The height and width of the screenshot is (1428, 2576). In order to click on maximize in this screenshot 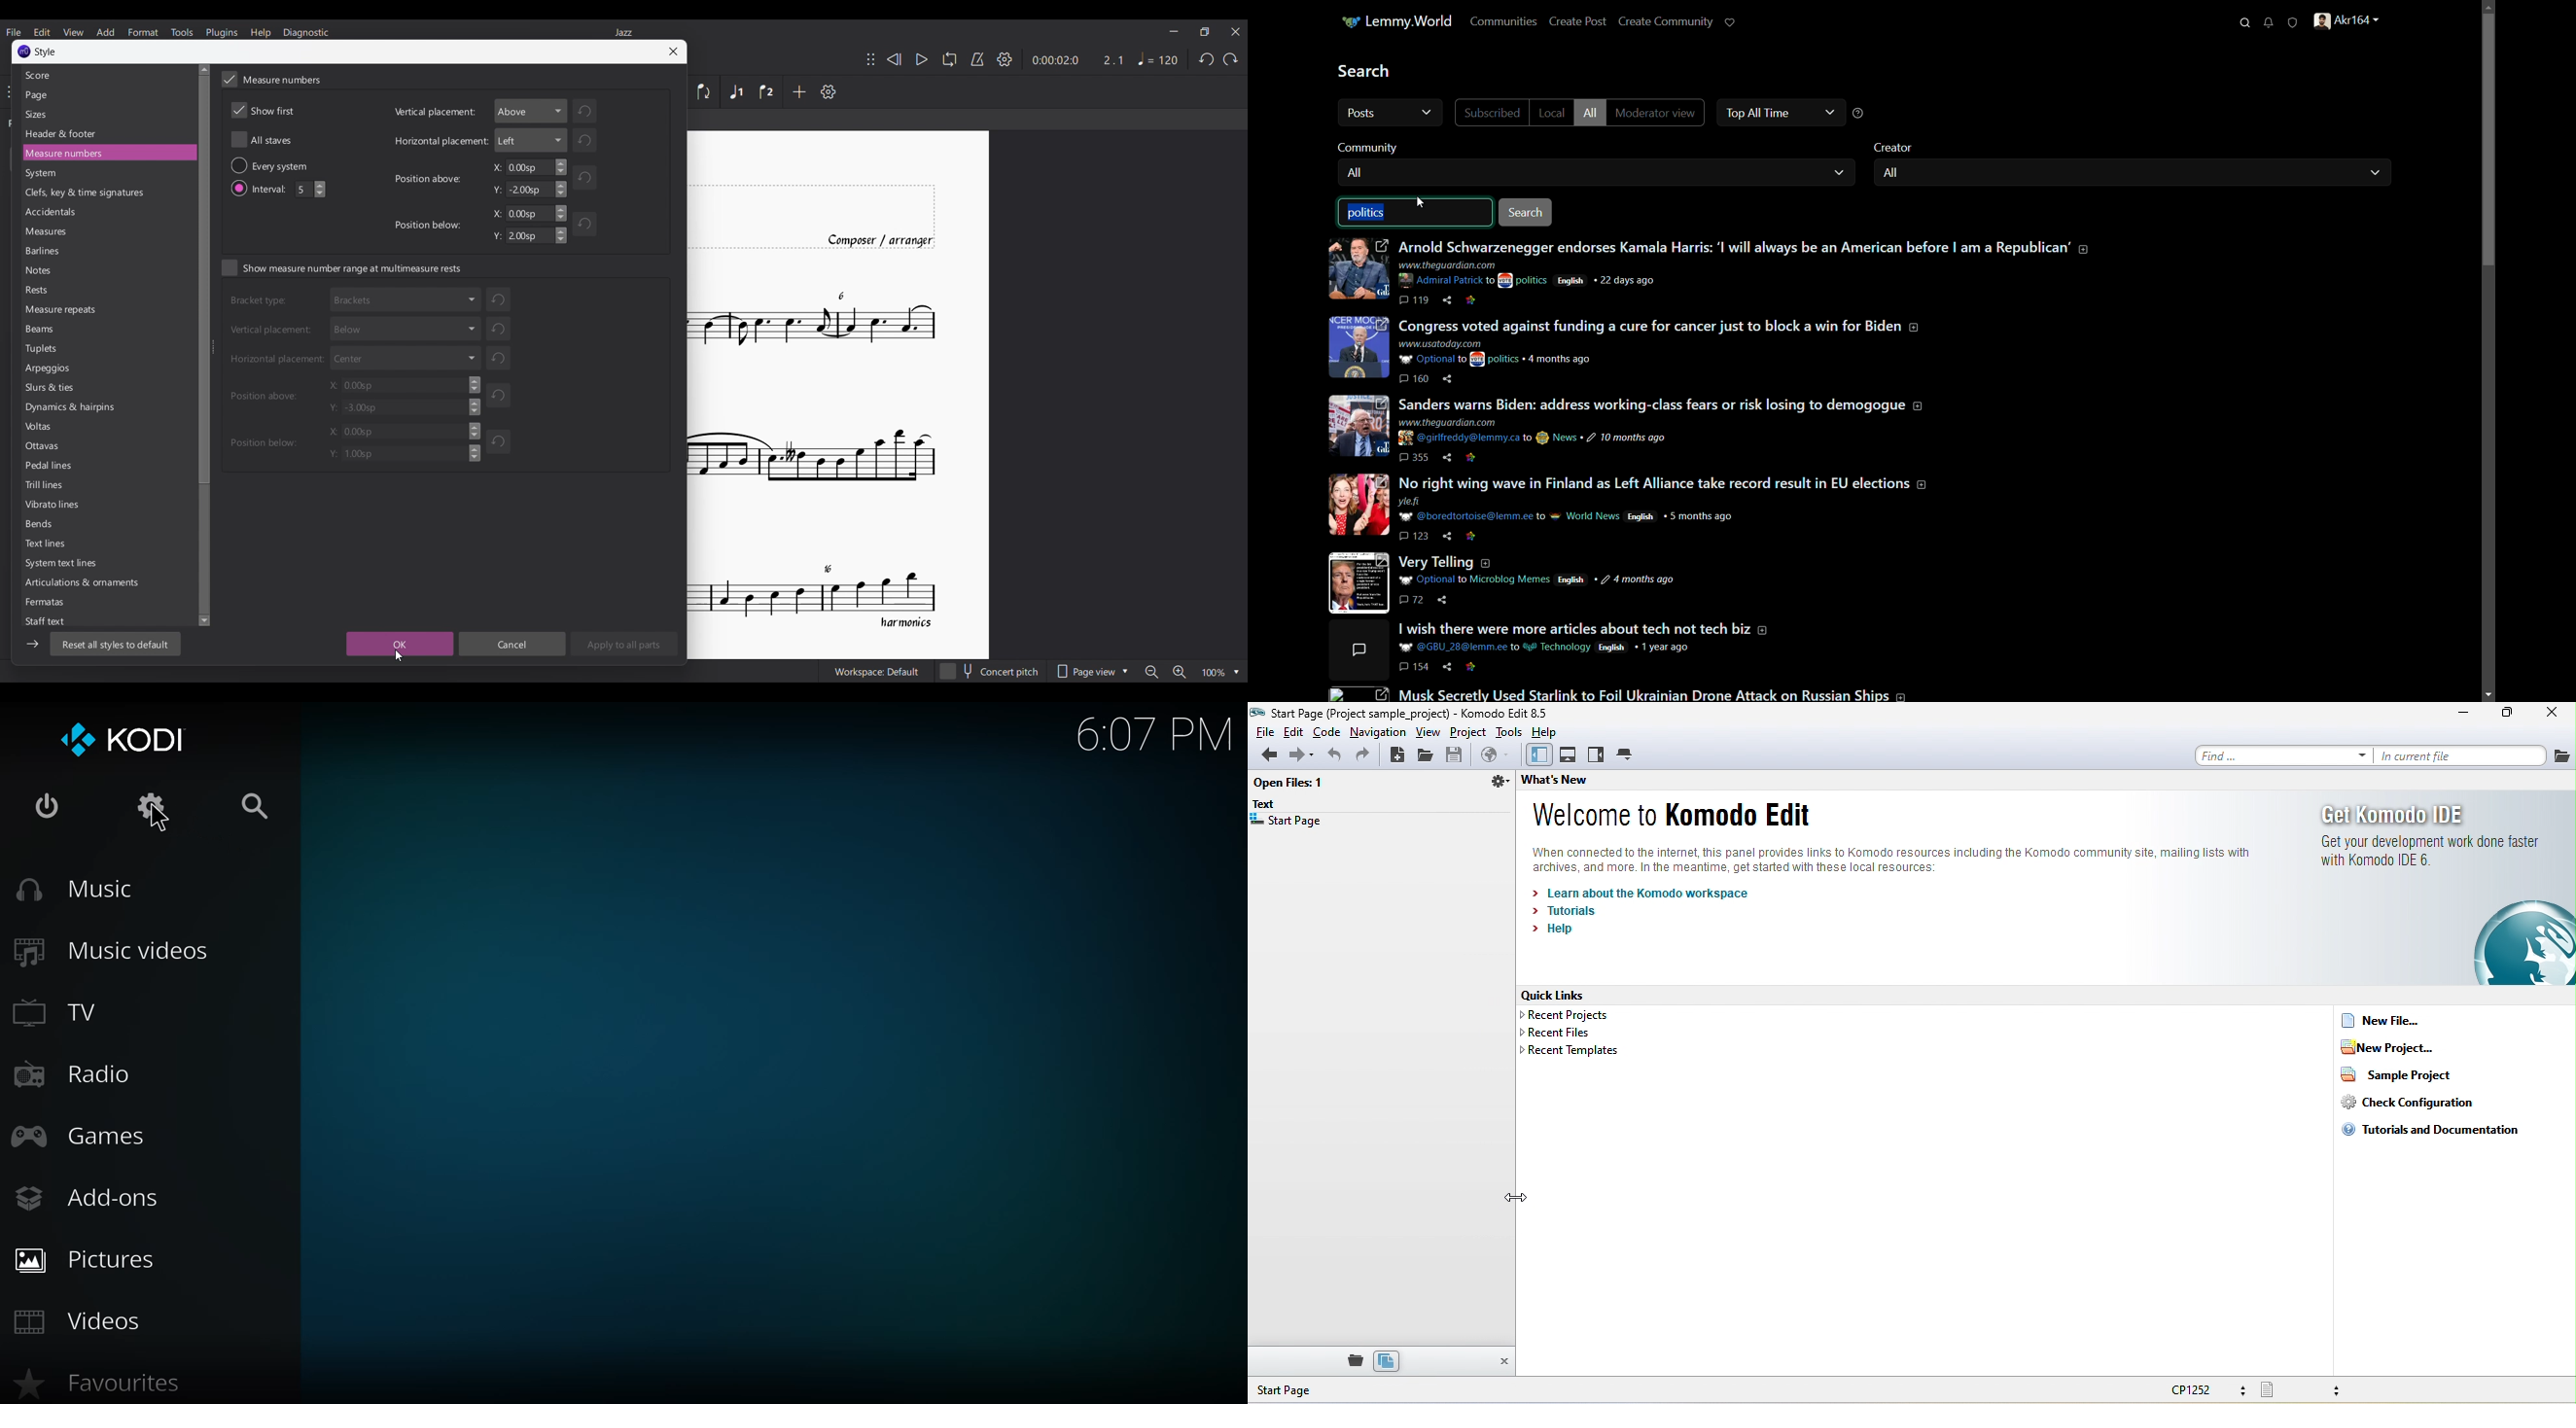, I will do `click(2507, 715)`.